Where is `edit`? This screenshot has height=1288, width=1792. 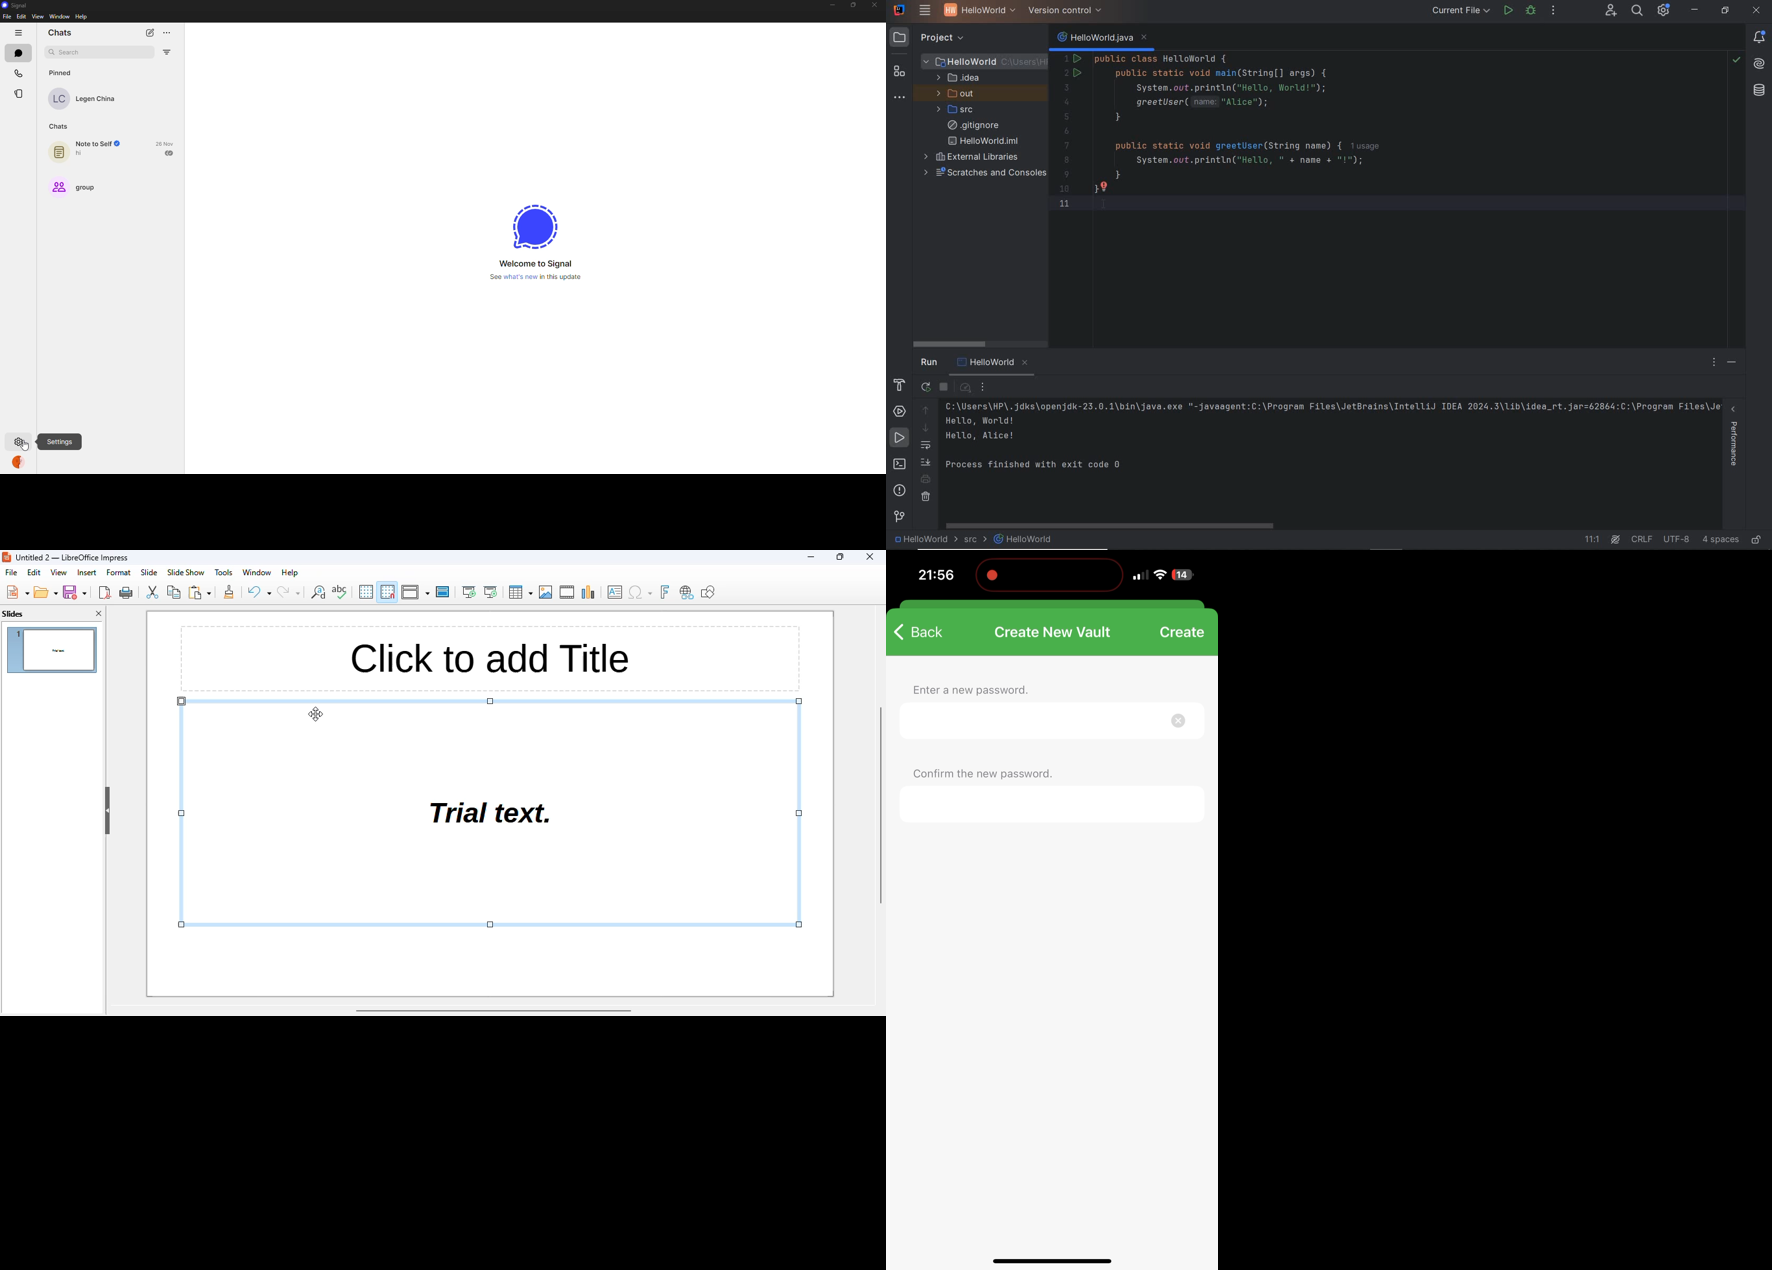
edit is located at coordinates (34, 572).